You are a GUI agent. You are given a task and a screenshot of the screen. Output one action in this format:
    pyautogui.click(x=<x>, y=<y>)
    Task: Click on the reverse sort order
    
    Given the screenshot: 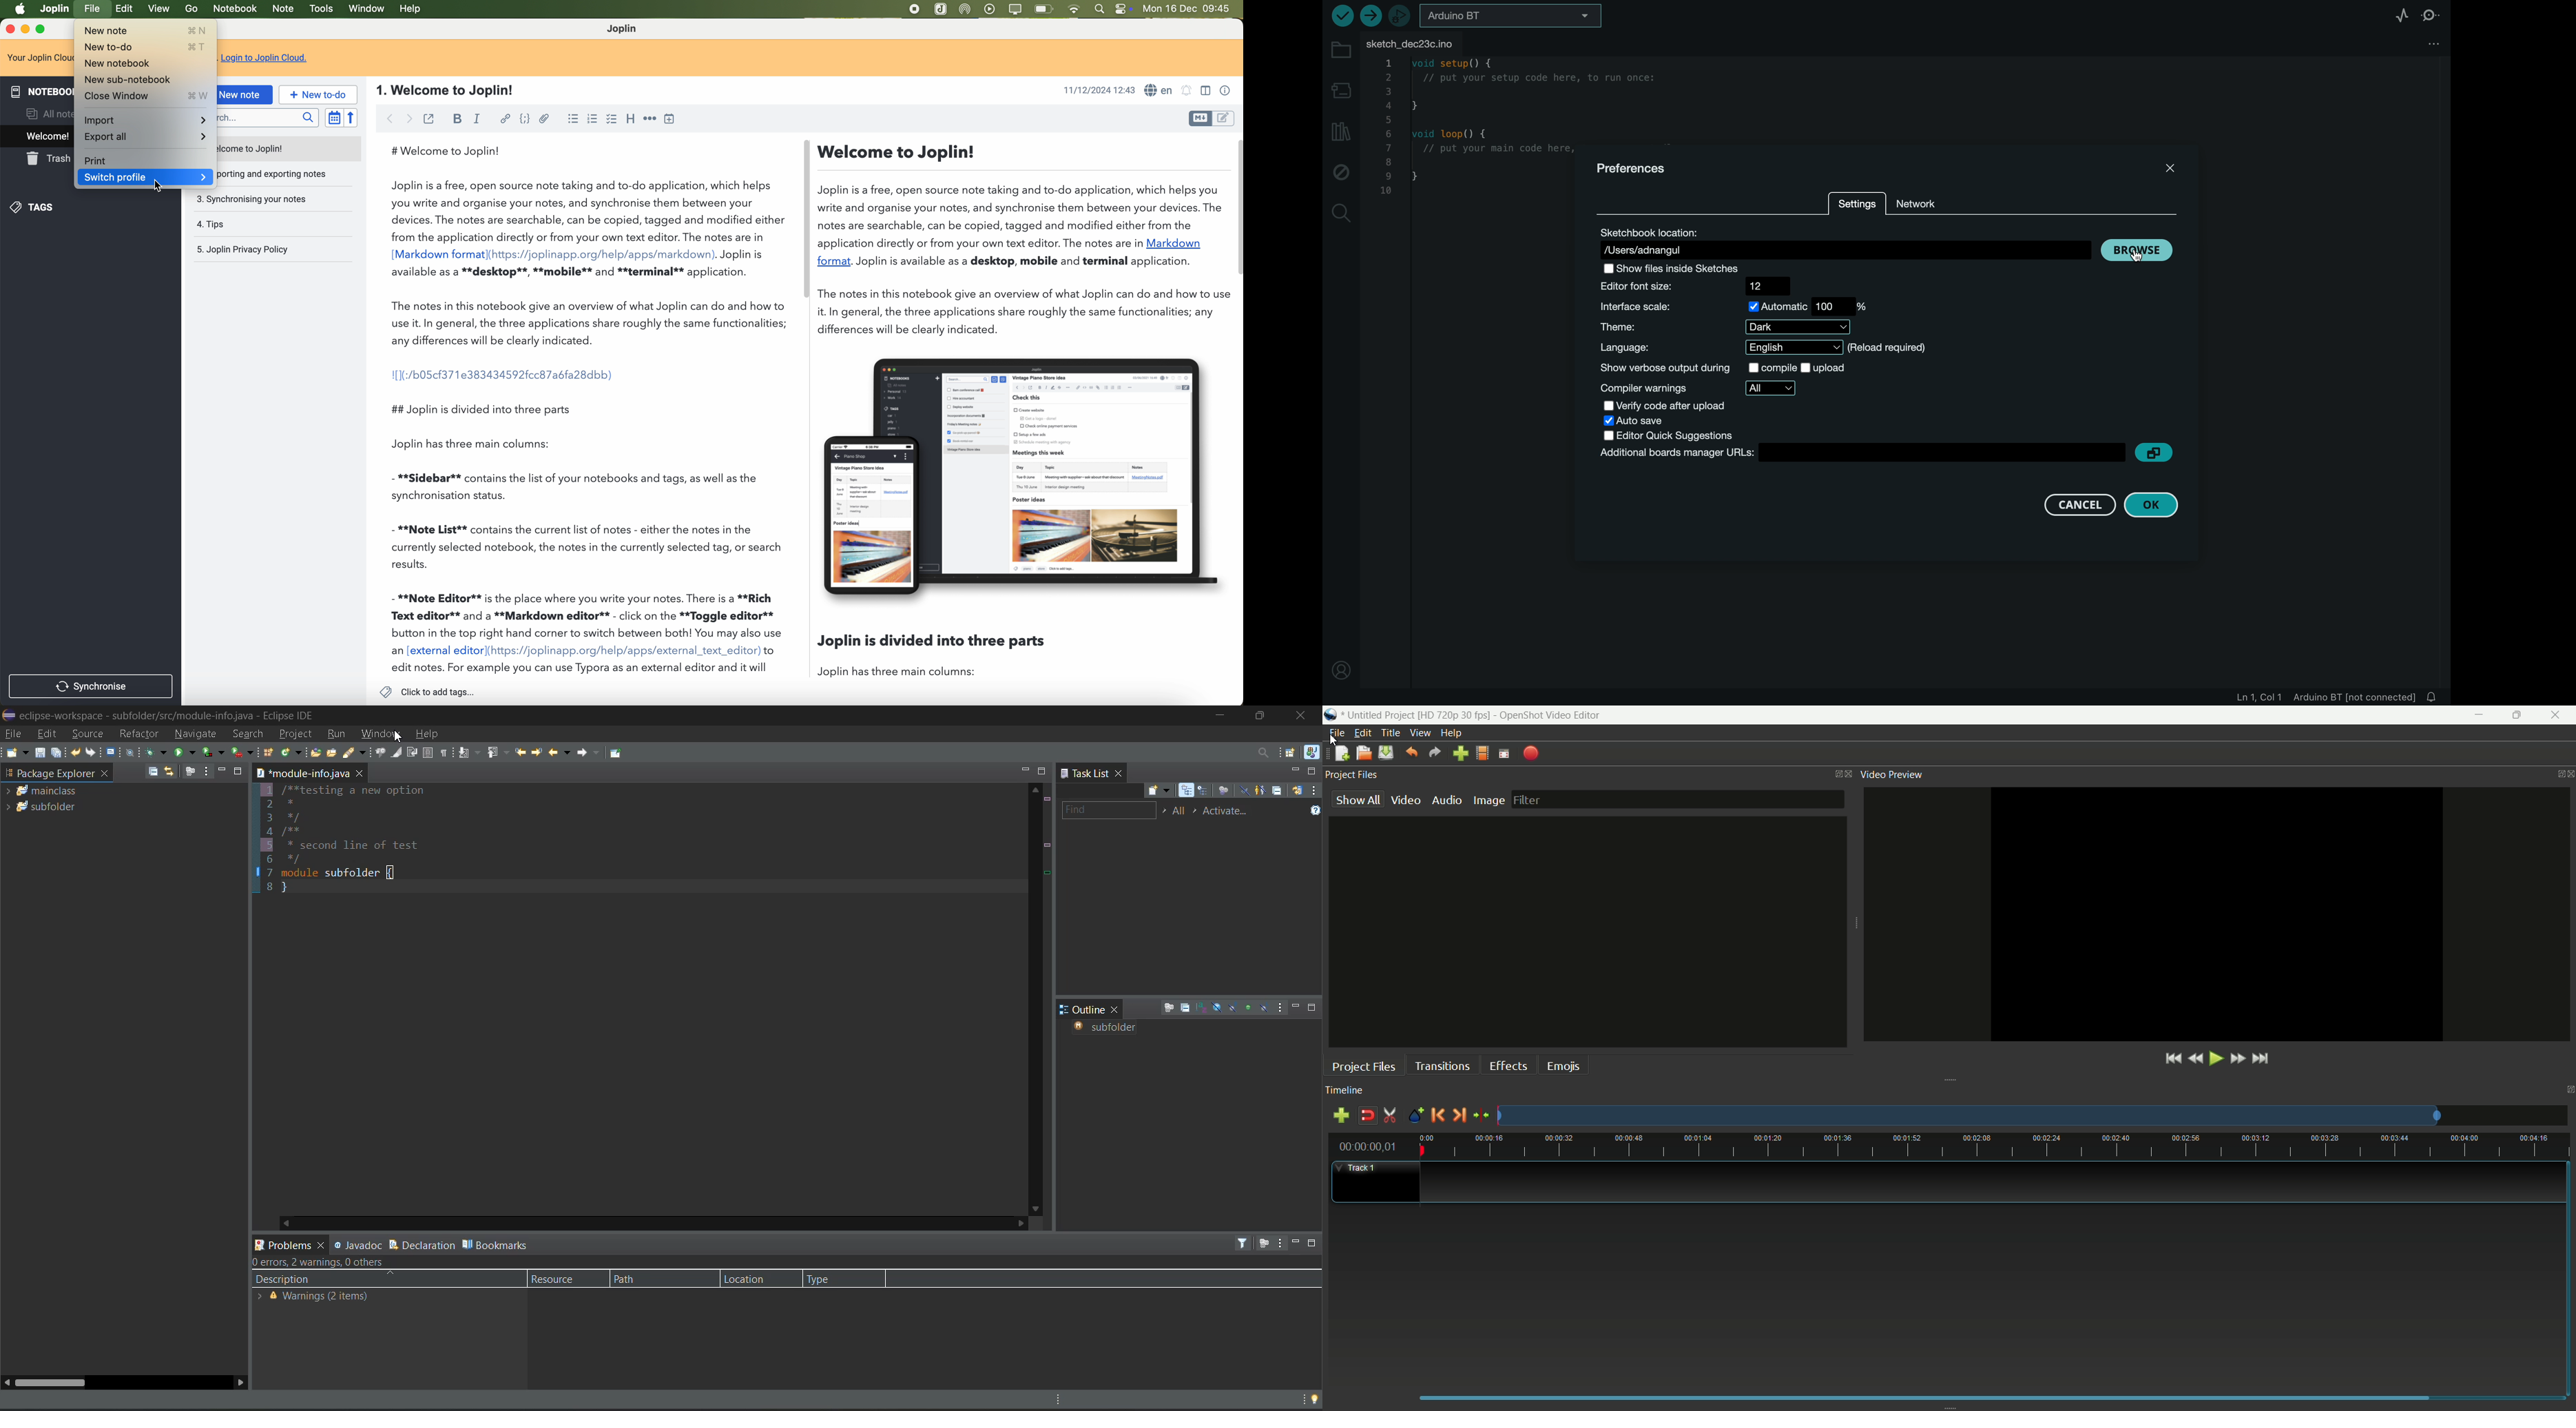 What is the action you would take?
    pyautogui.click(x=350, y=118)
    